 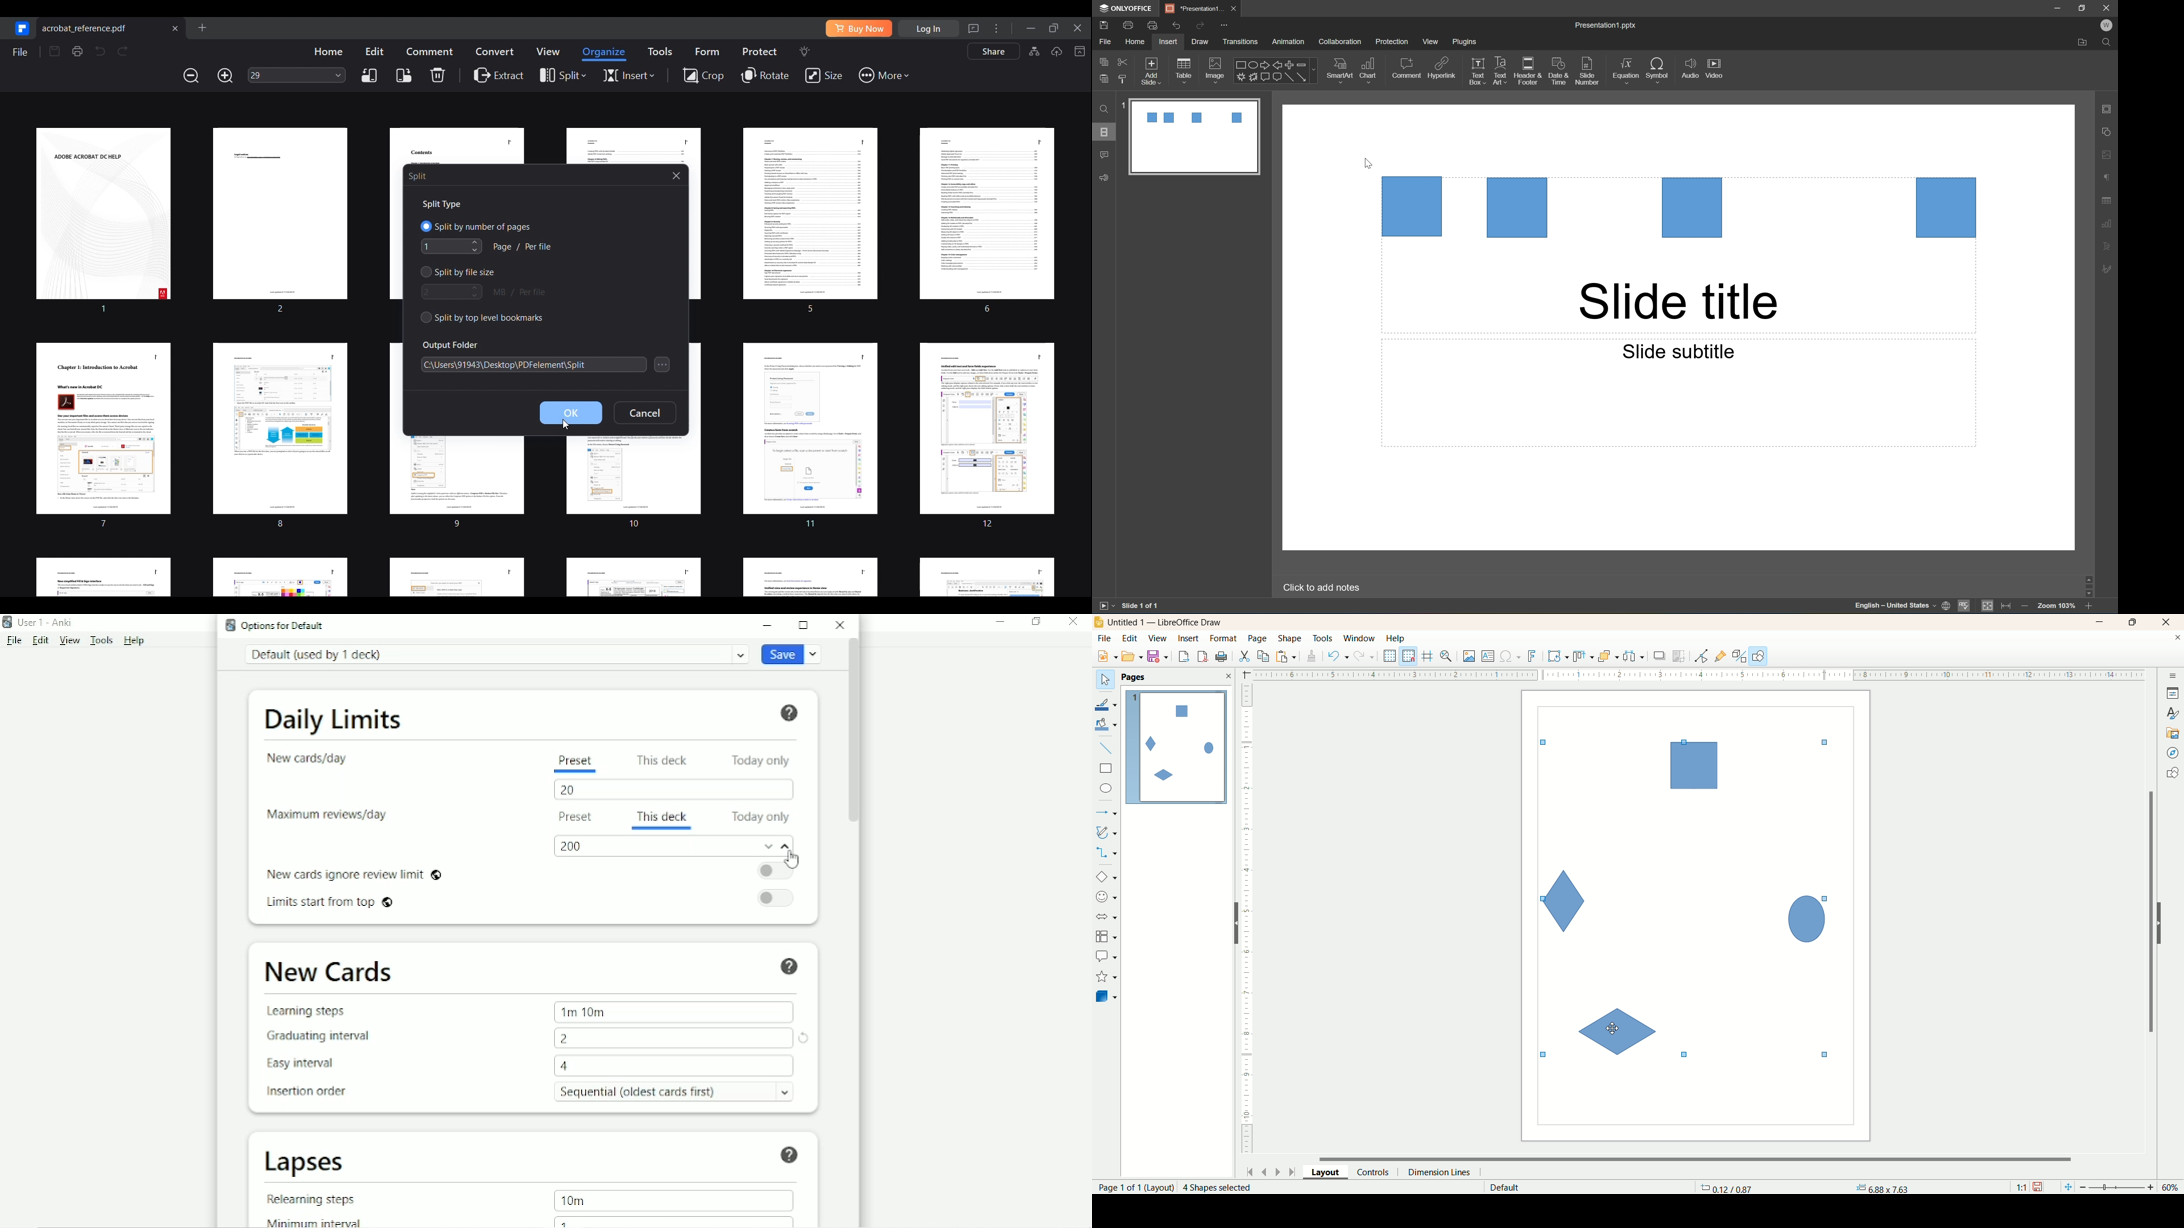 I want to click on save, so click(x=1160, y=657).